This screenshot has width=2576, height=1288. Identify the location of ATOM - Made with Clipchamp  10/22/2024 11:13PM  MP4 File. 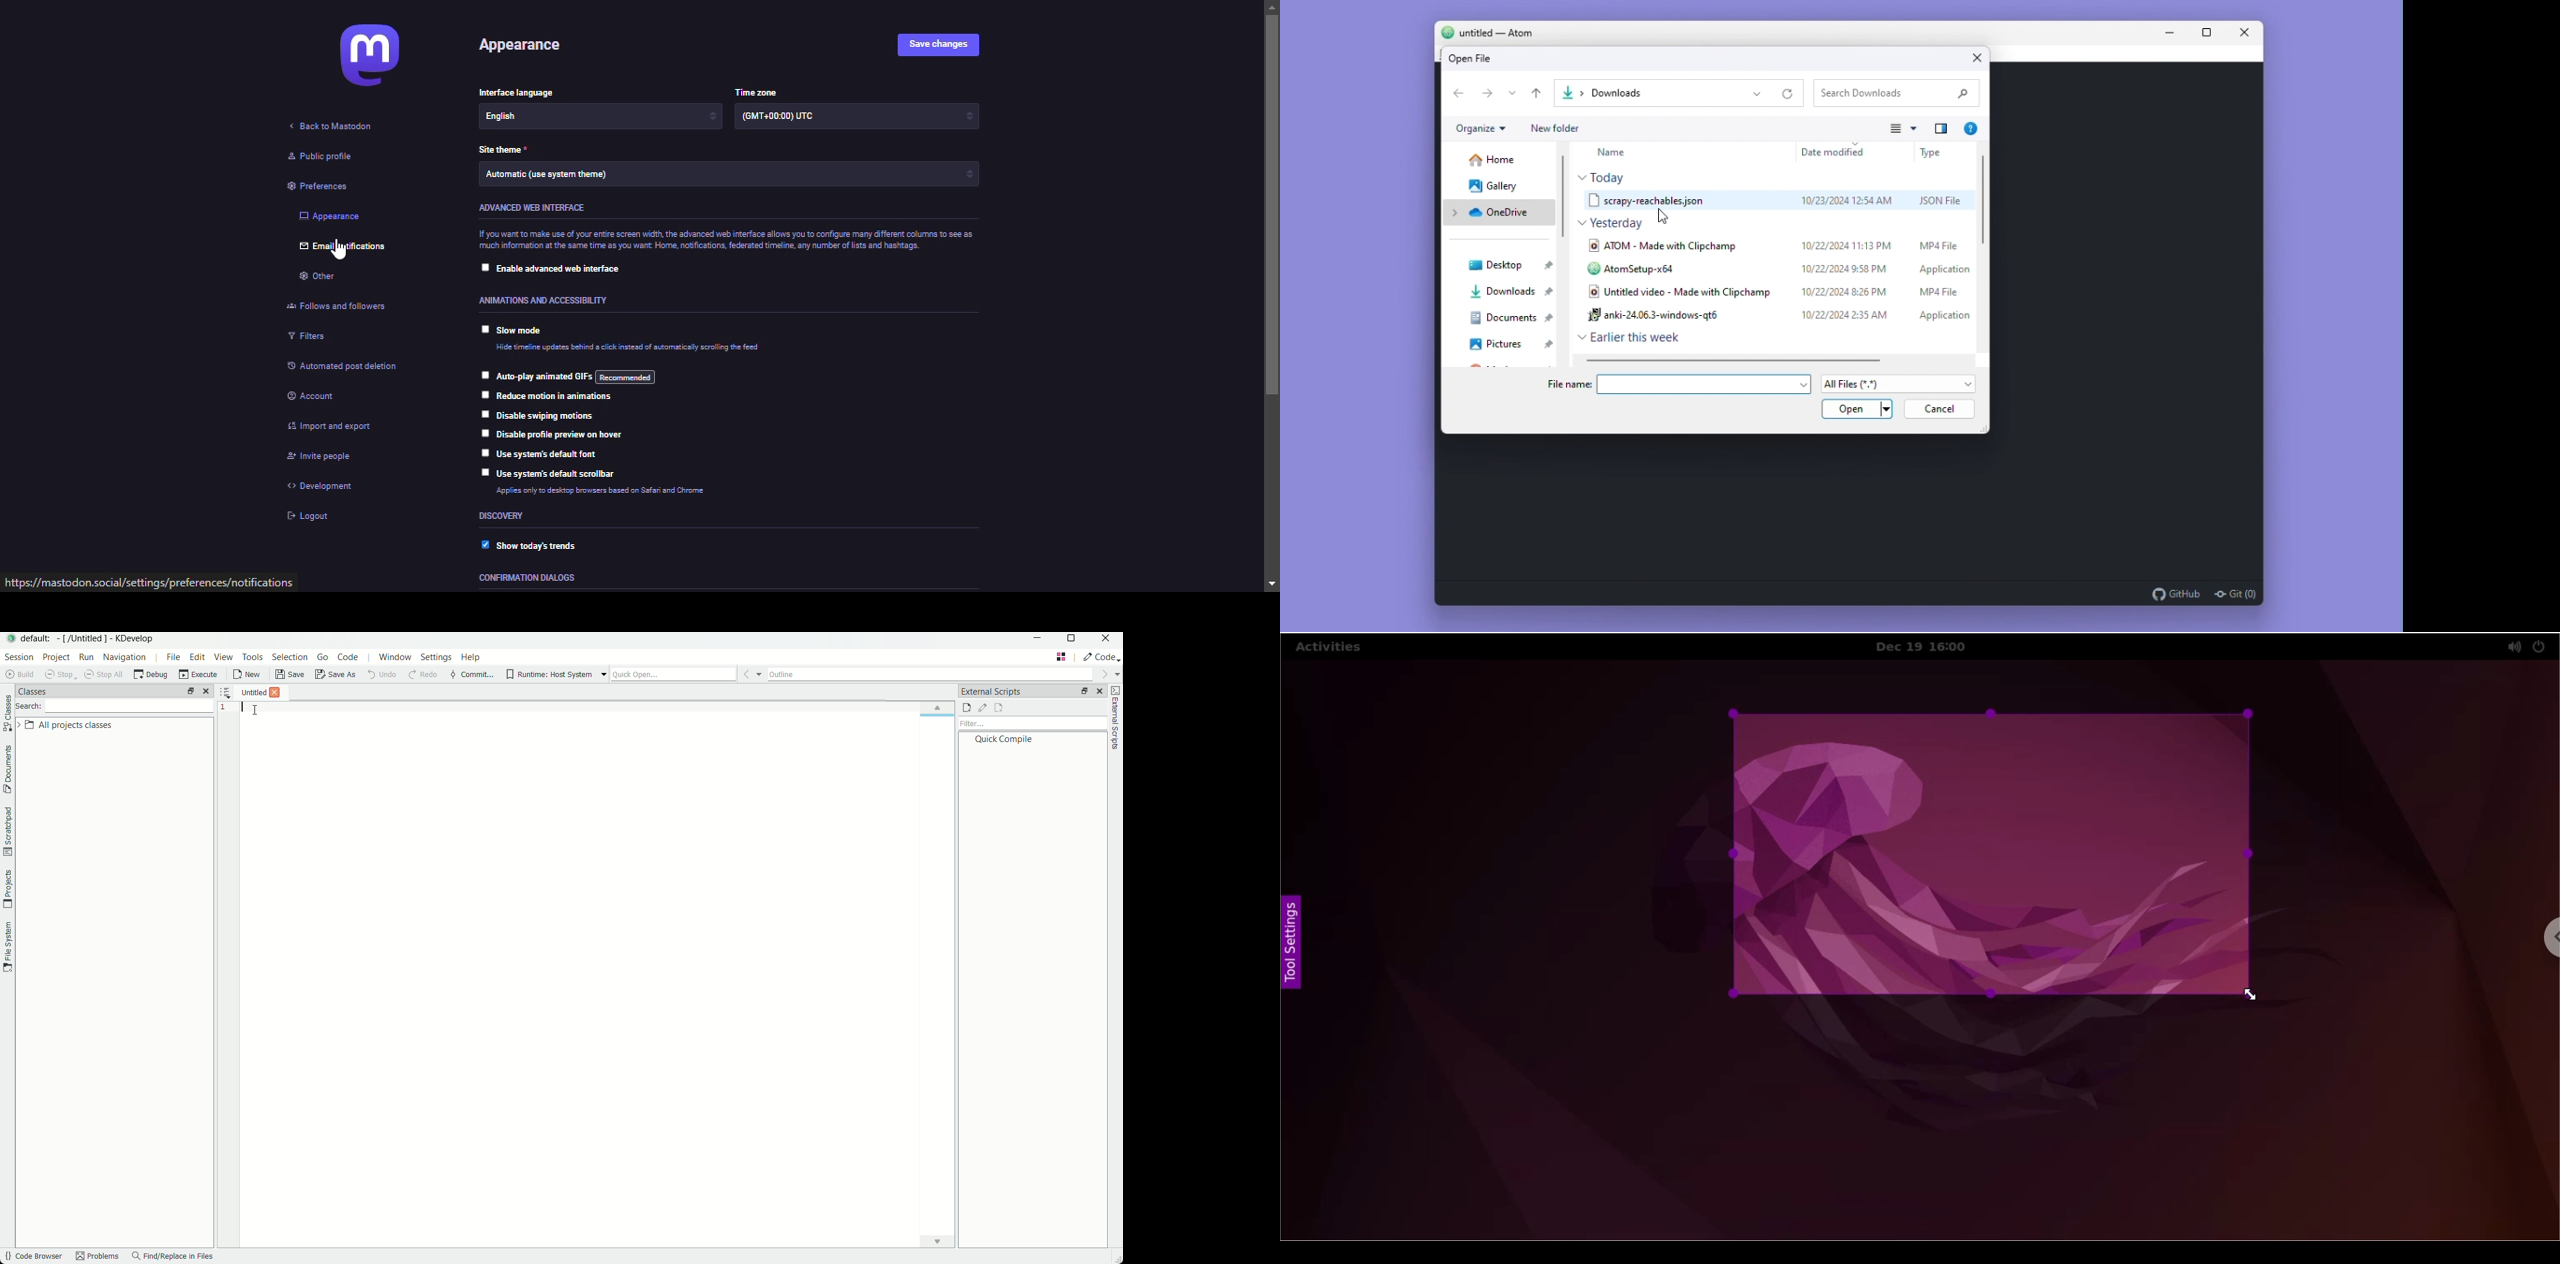
(1772, 246).